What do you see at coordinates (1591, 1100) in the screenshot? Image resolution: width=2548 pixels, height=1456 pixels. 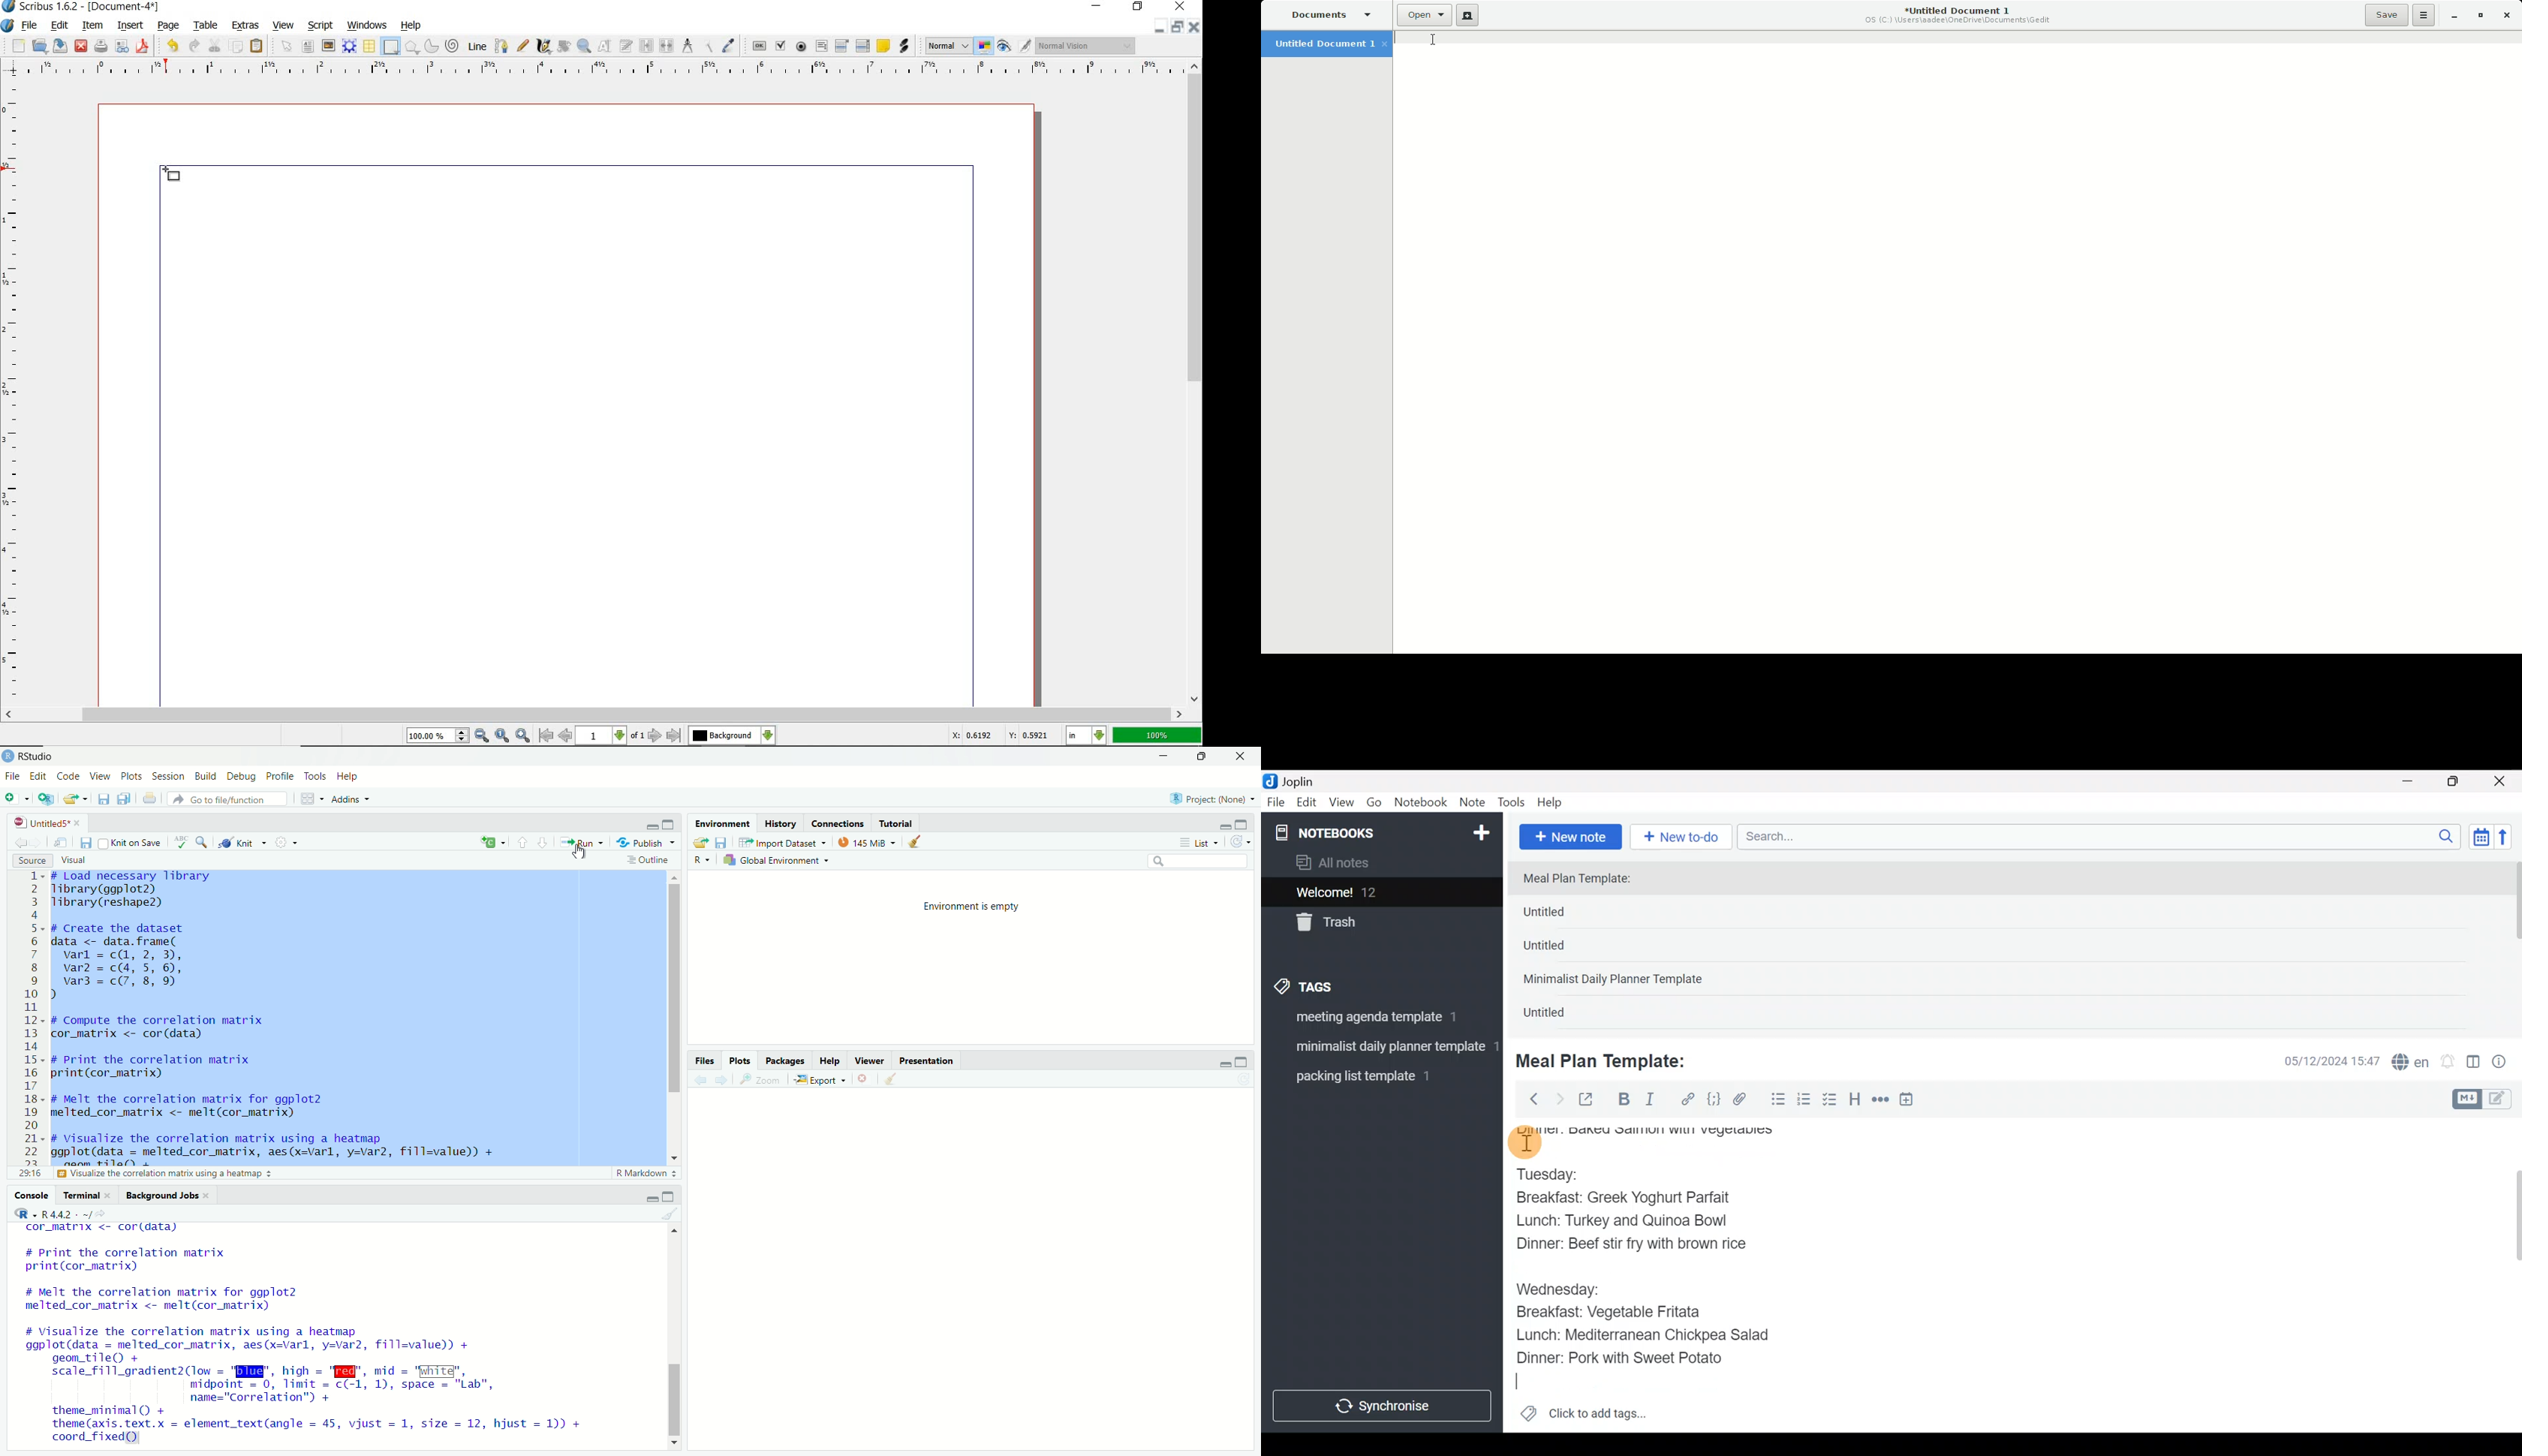 I see `Toggle external editing` at bounding box center [1591, 1100].